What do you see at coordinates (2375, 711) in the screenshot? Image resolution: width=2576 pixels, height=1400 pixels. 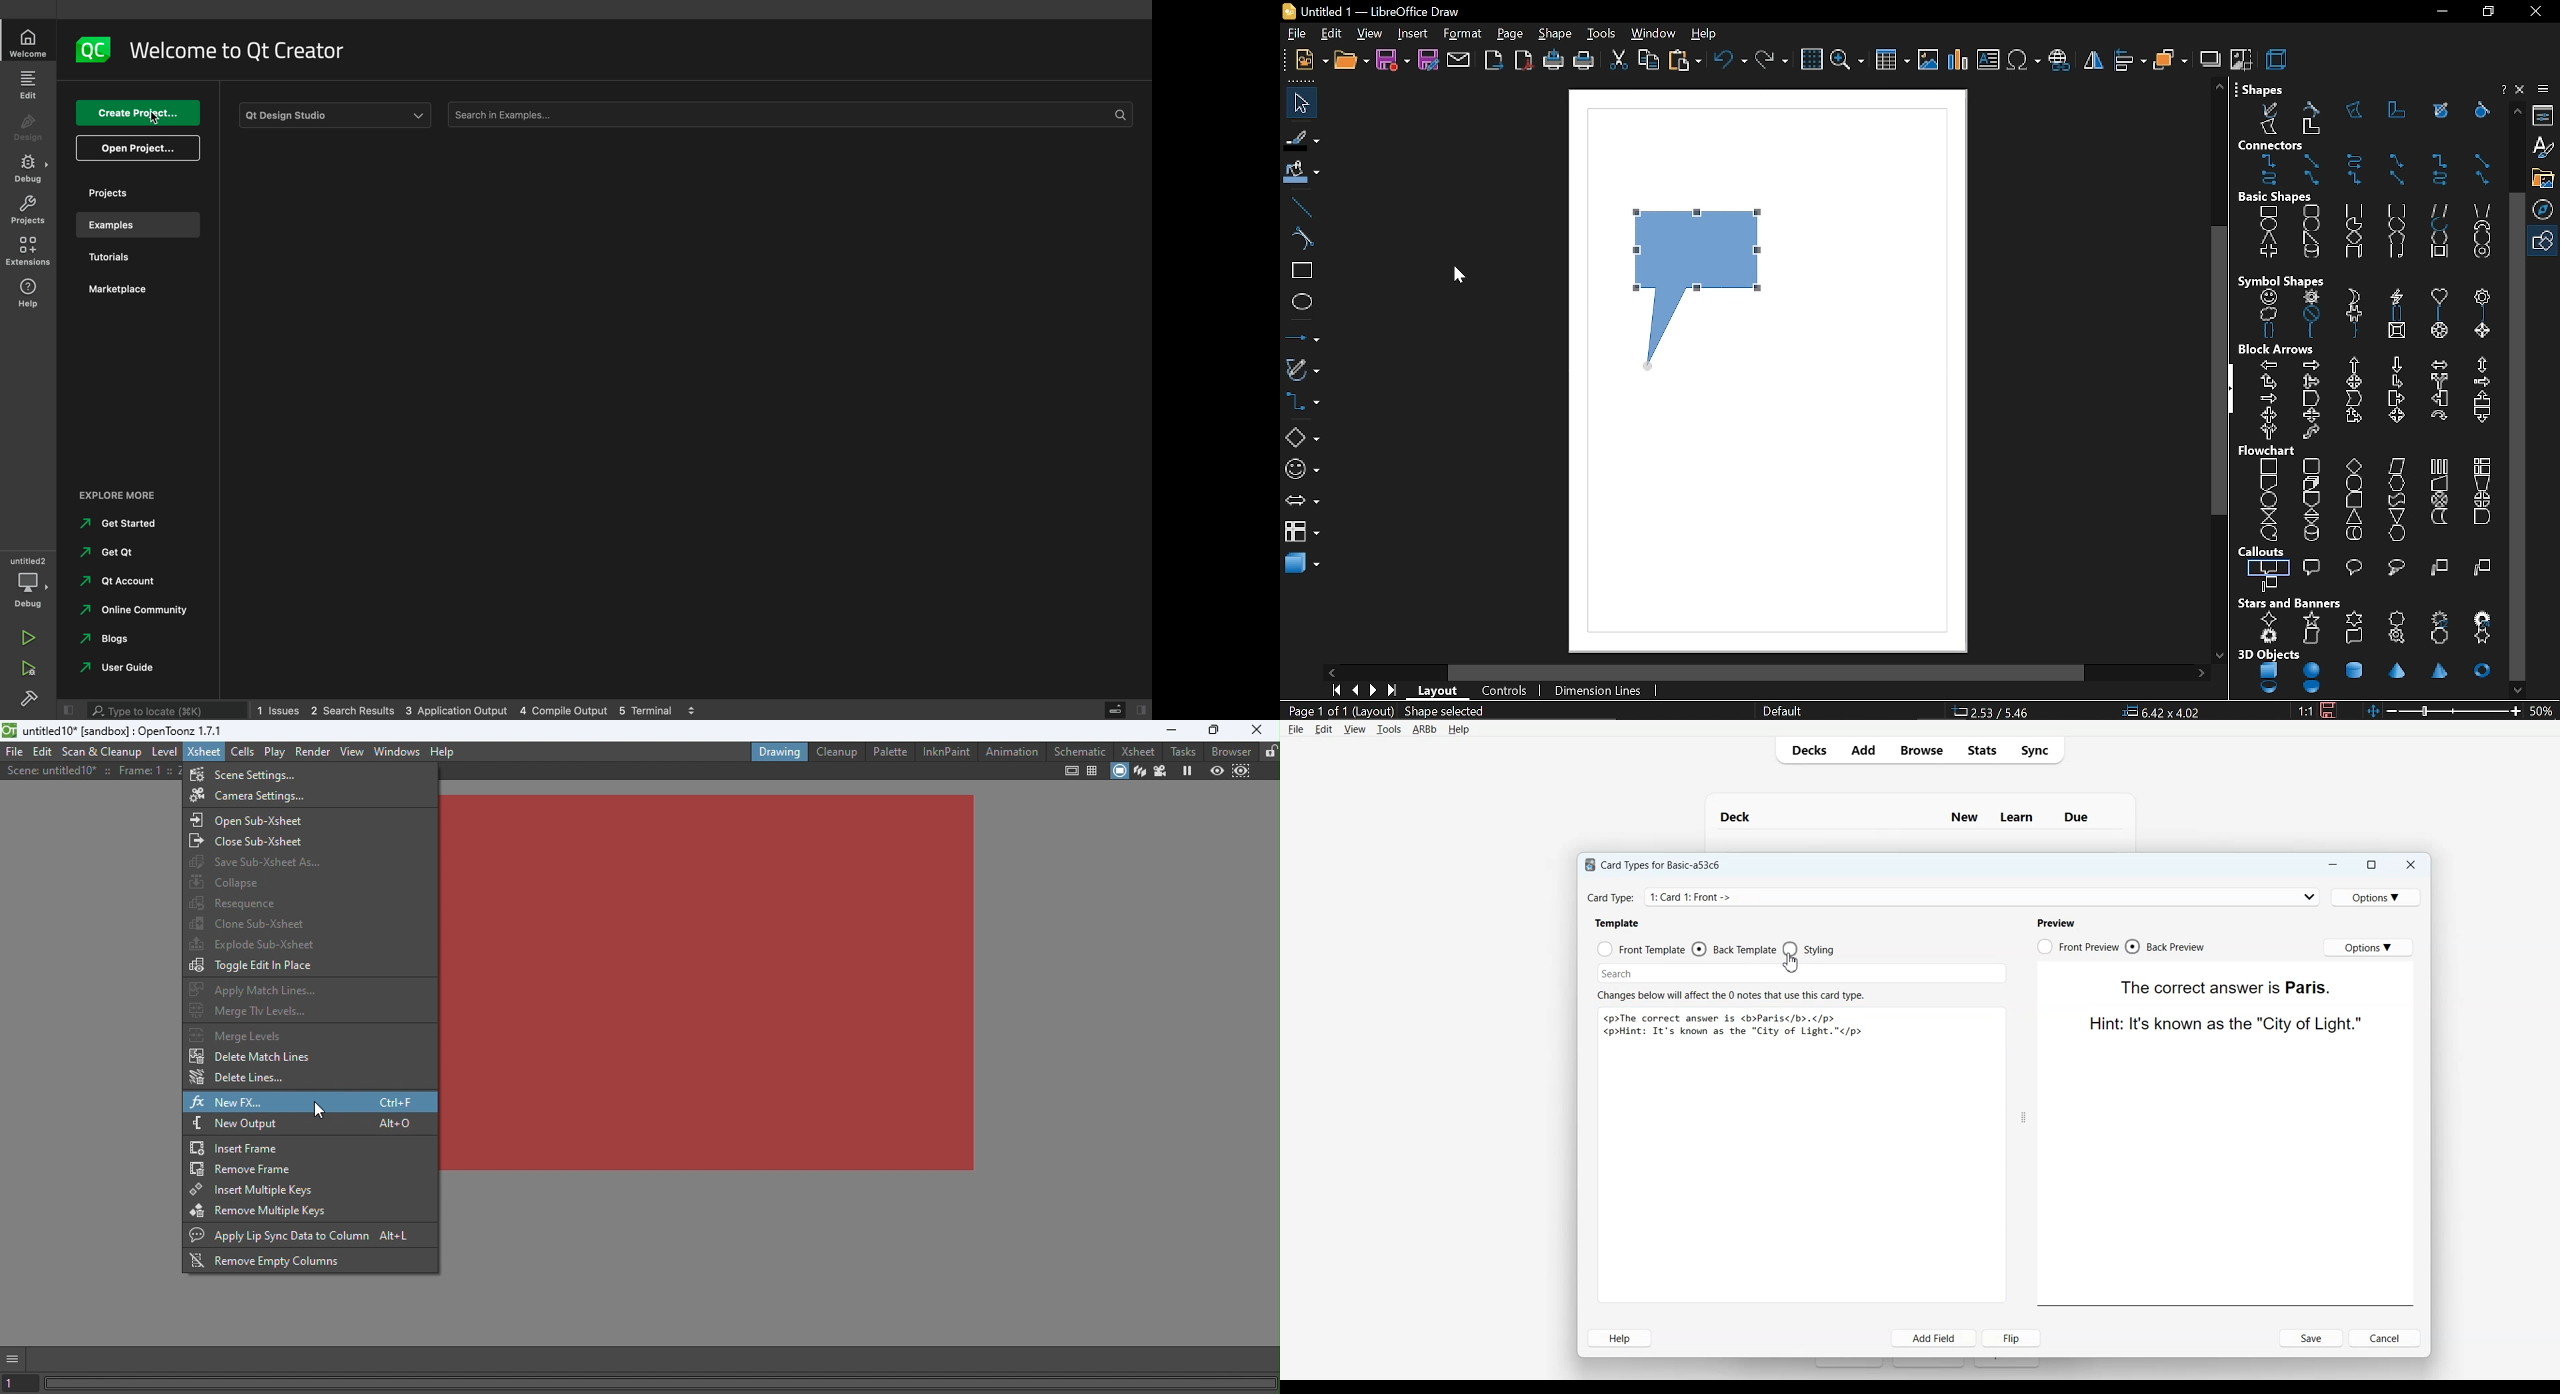 I see `fit to window` at bounding box center [2375, 711].